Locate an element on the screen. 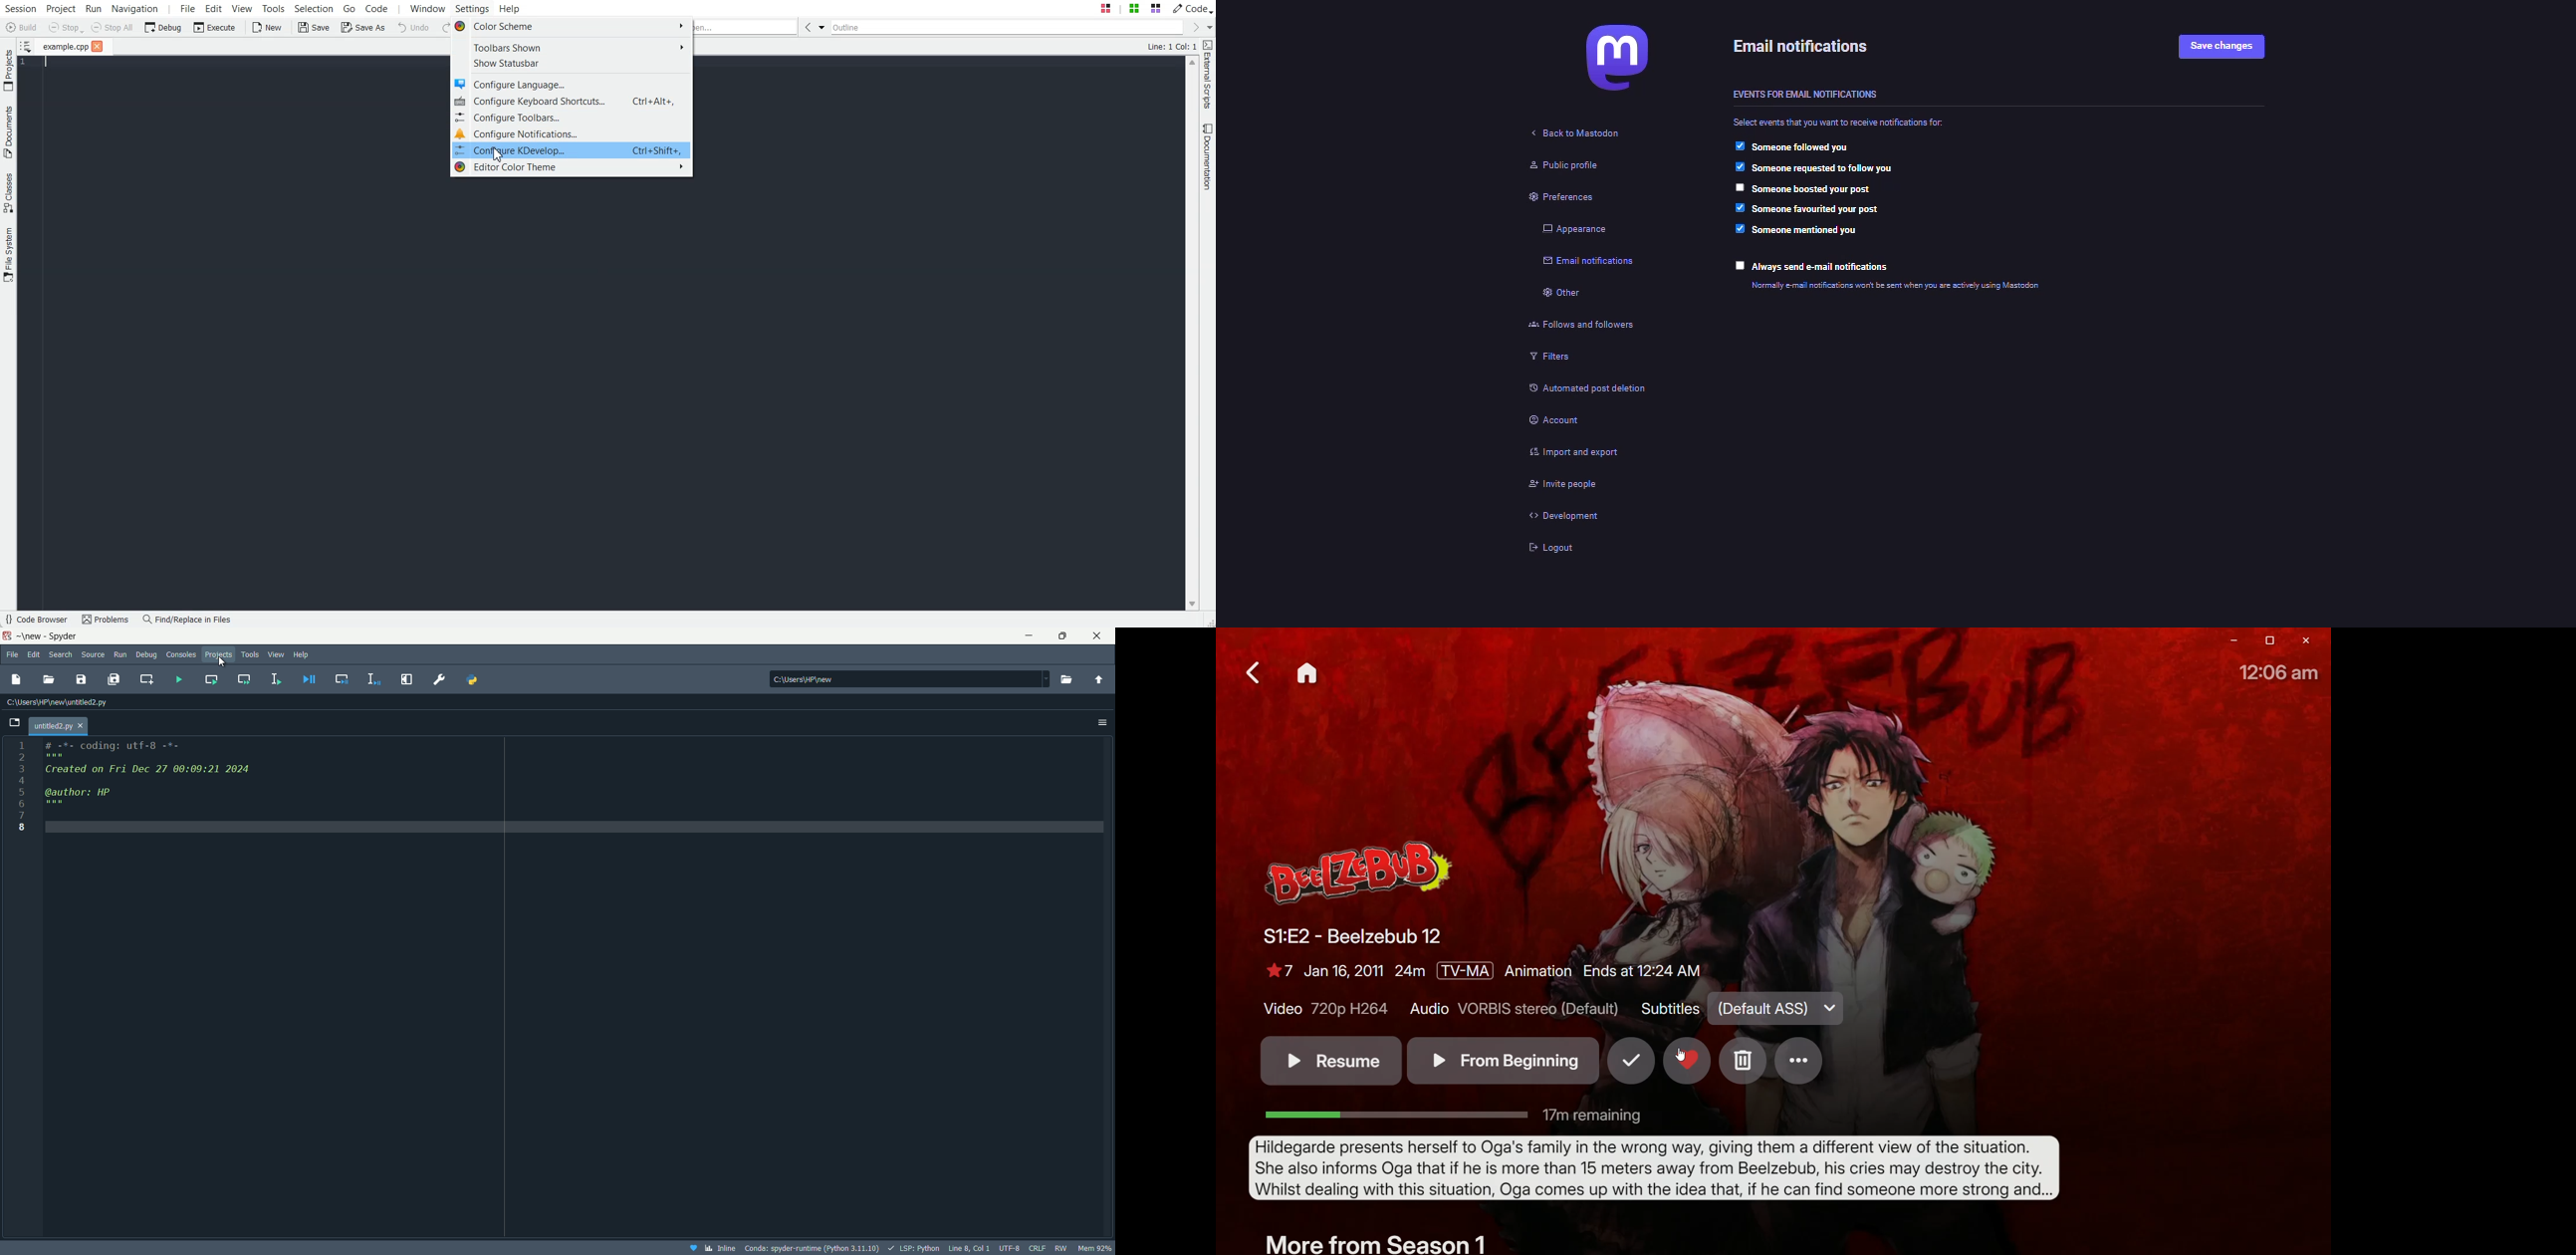 This screenshot has height=1260, width=2576. python code is located at coordinates (573, 783).